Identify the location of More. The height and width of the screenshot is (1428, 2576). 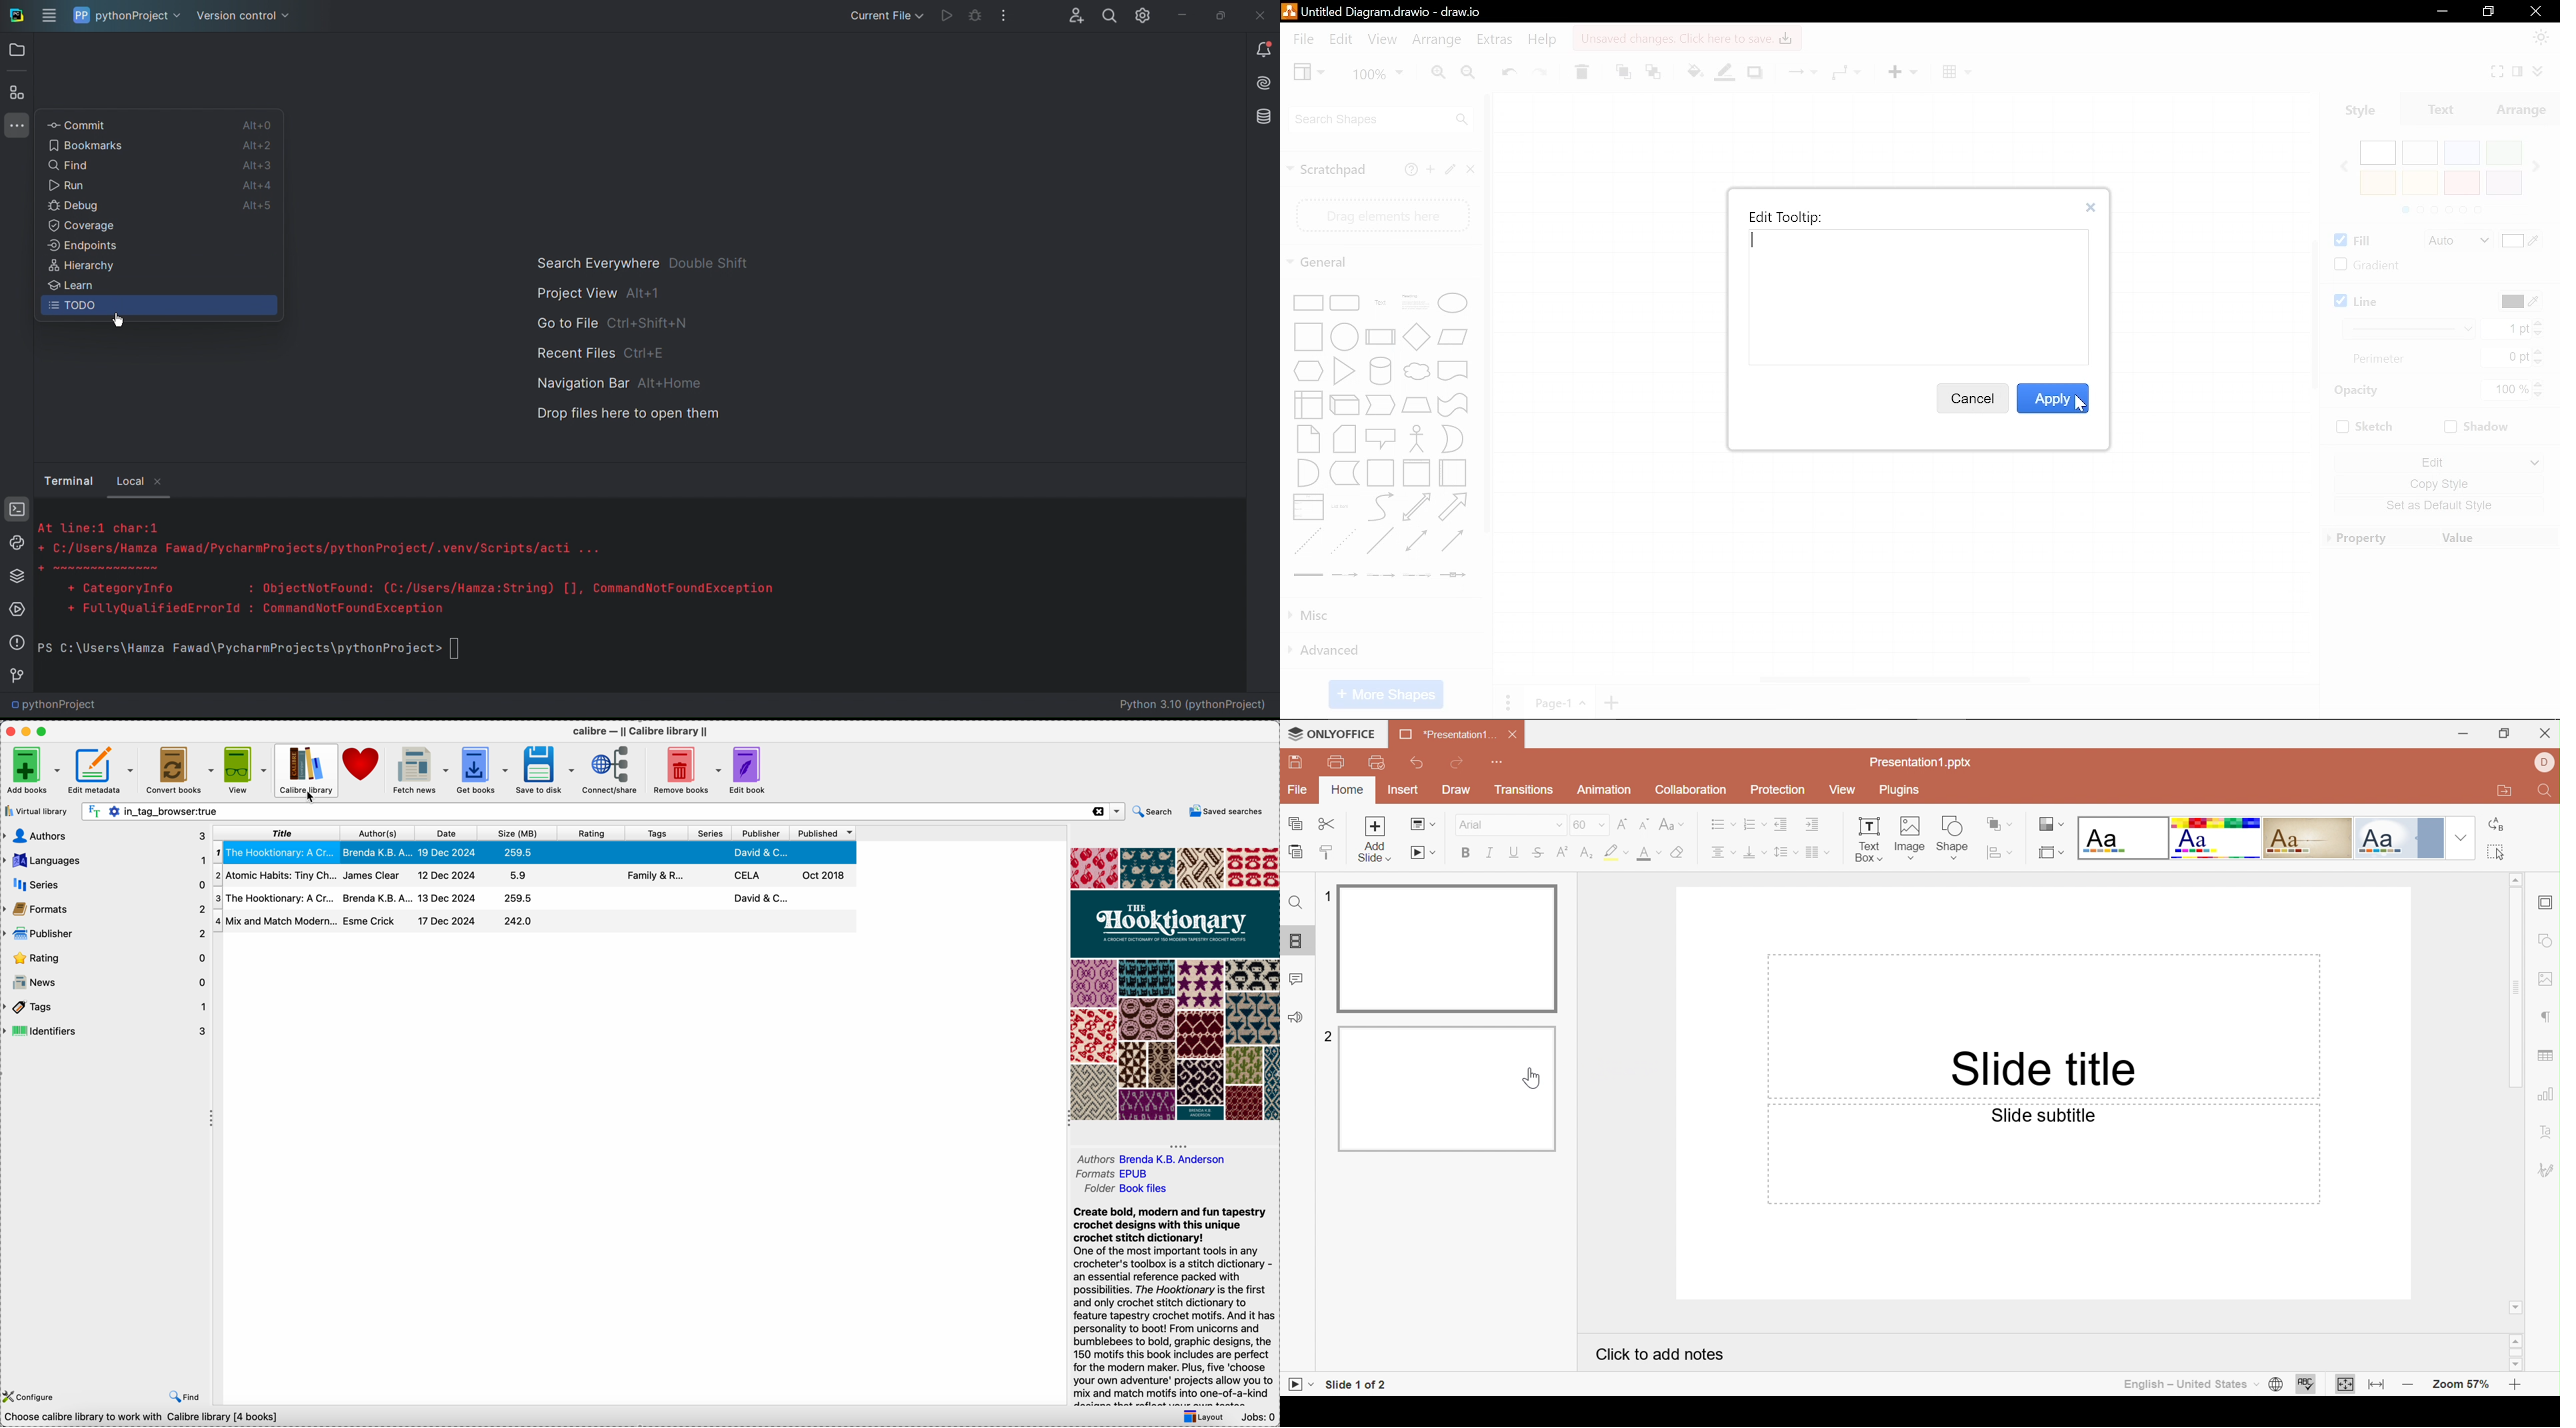
(16, 126).